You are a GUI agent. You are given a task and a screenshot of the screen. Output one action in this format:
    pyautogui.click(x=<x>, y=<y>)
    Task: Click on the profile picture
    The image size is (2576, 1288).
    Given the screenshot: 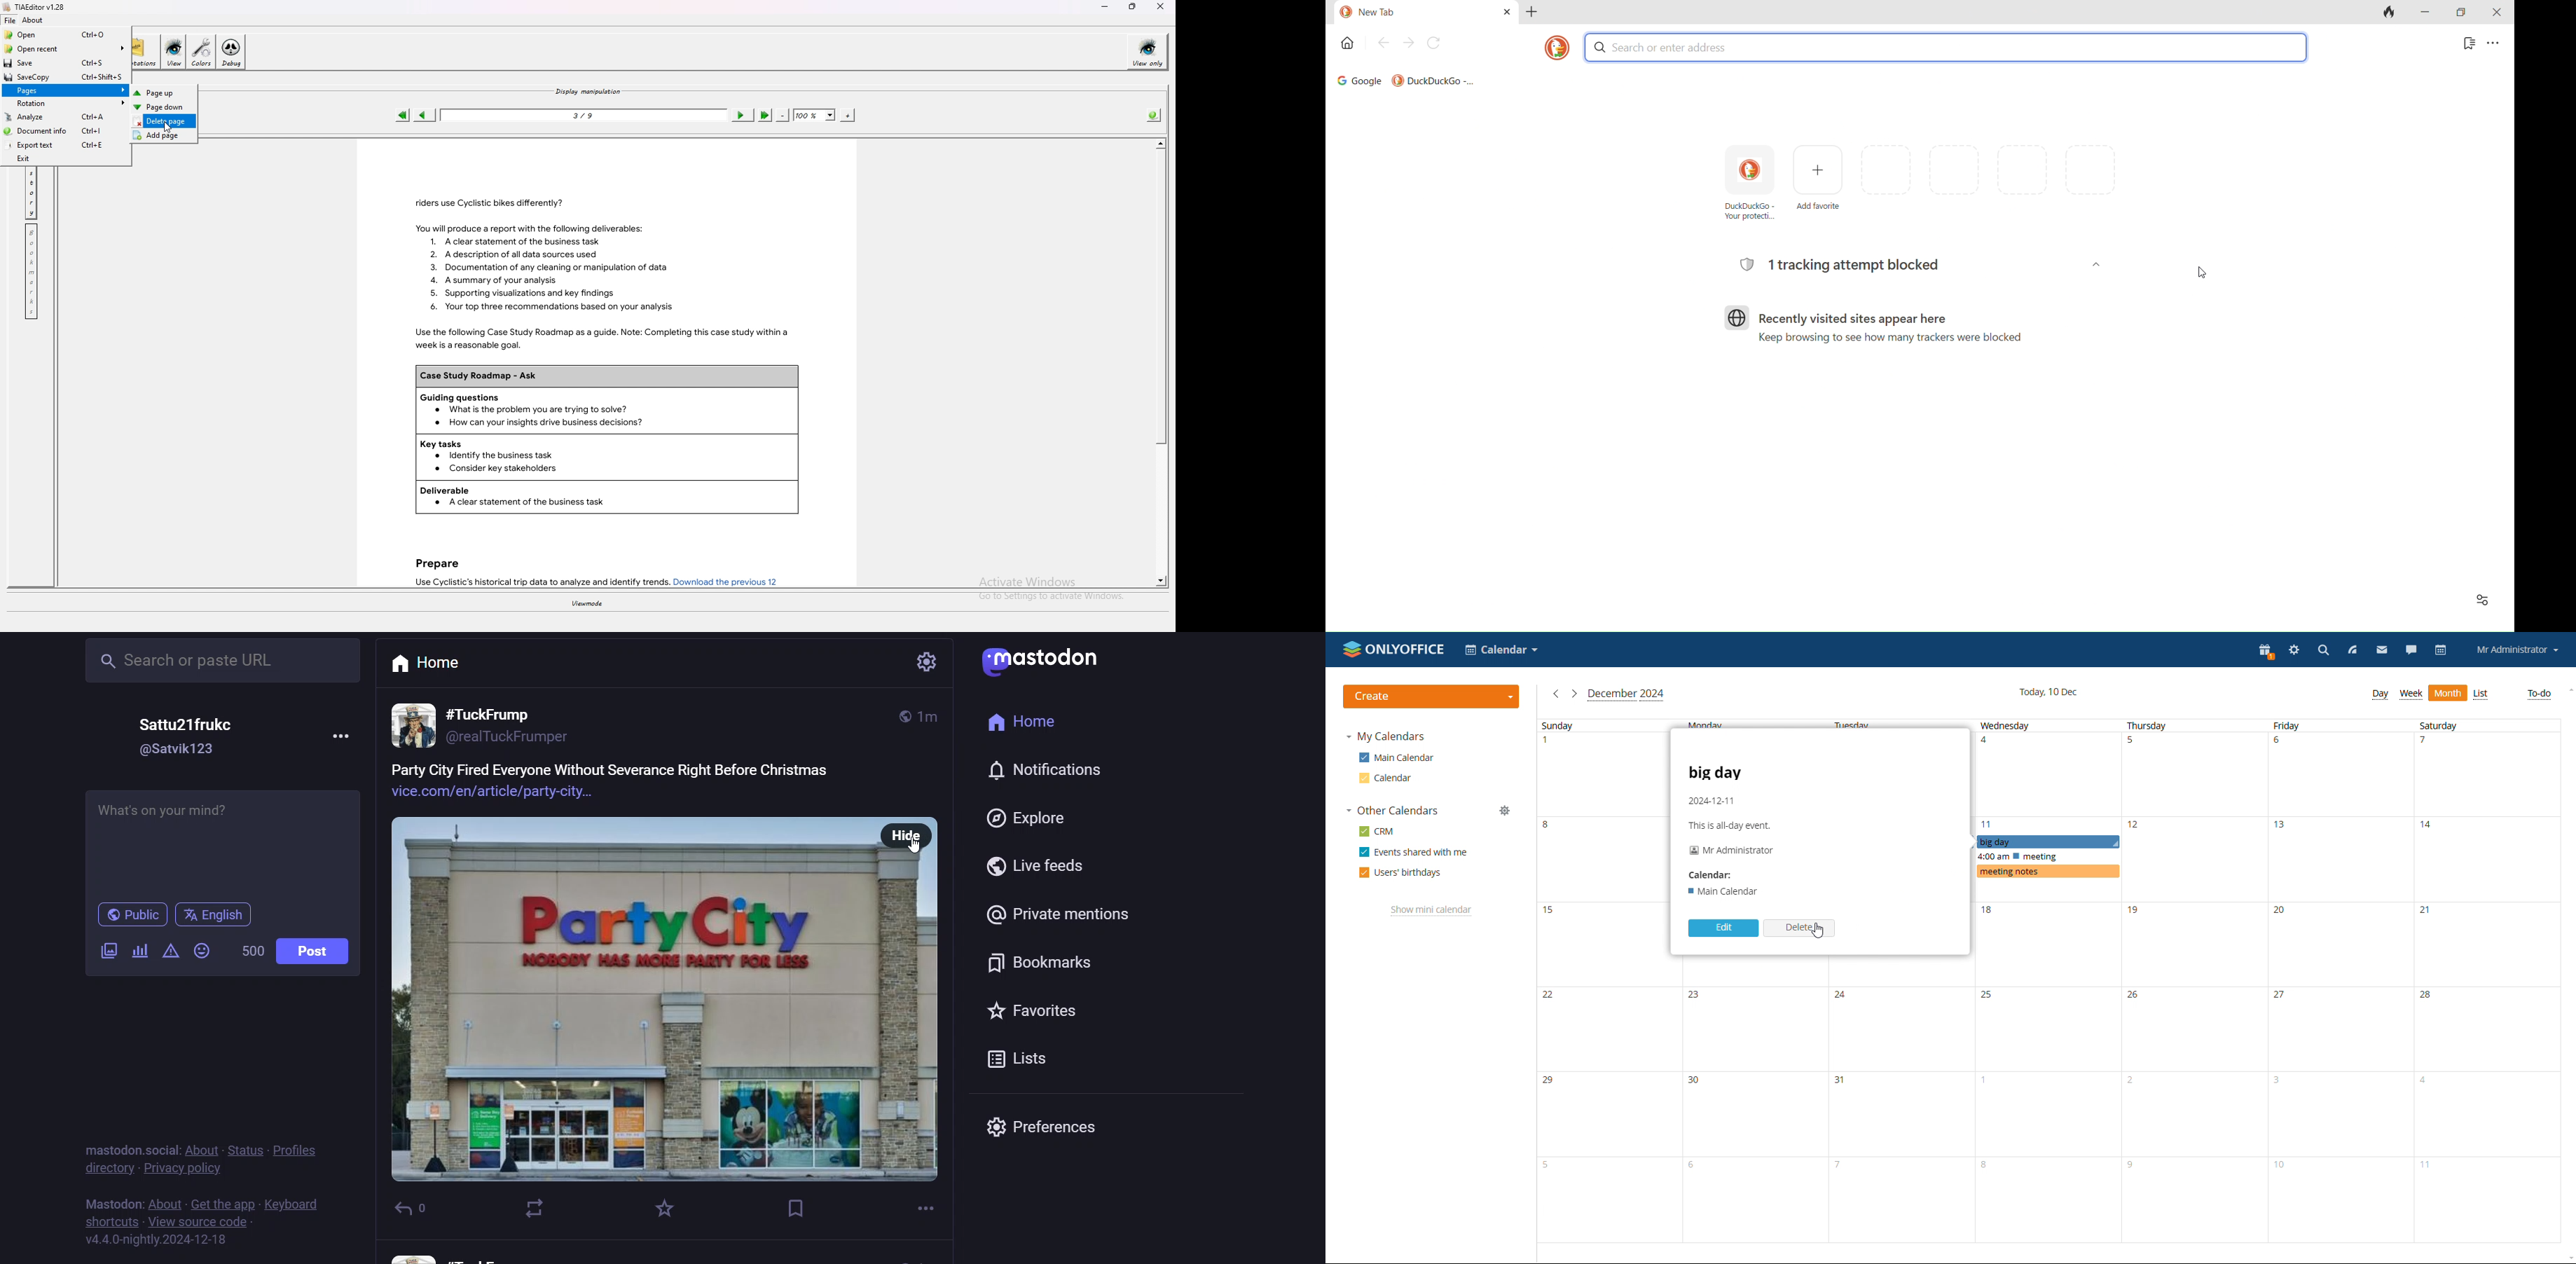 What is the action you would take?
    pyautogui.click(x=414, y=724)
    